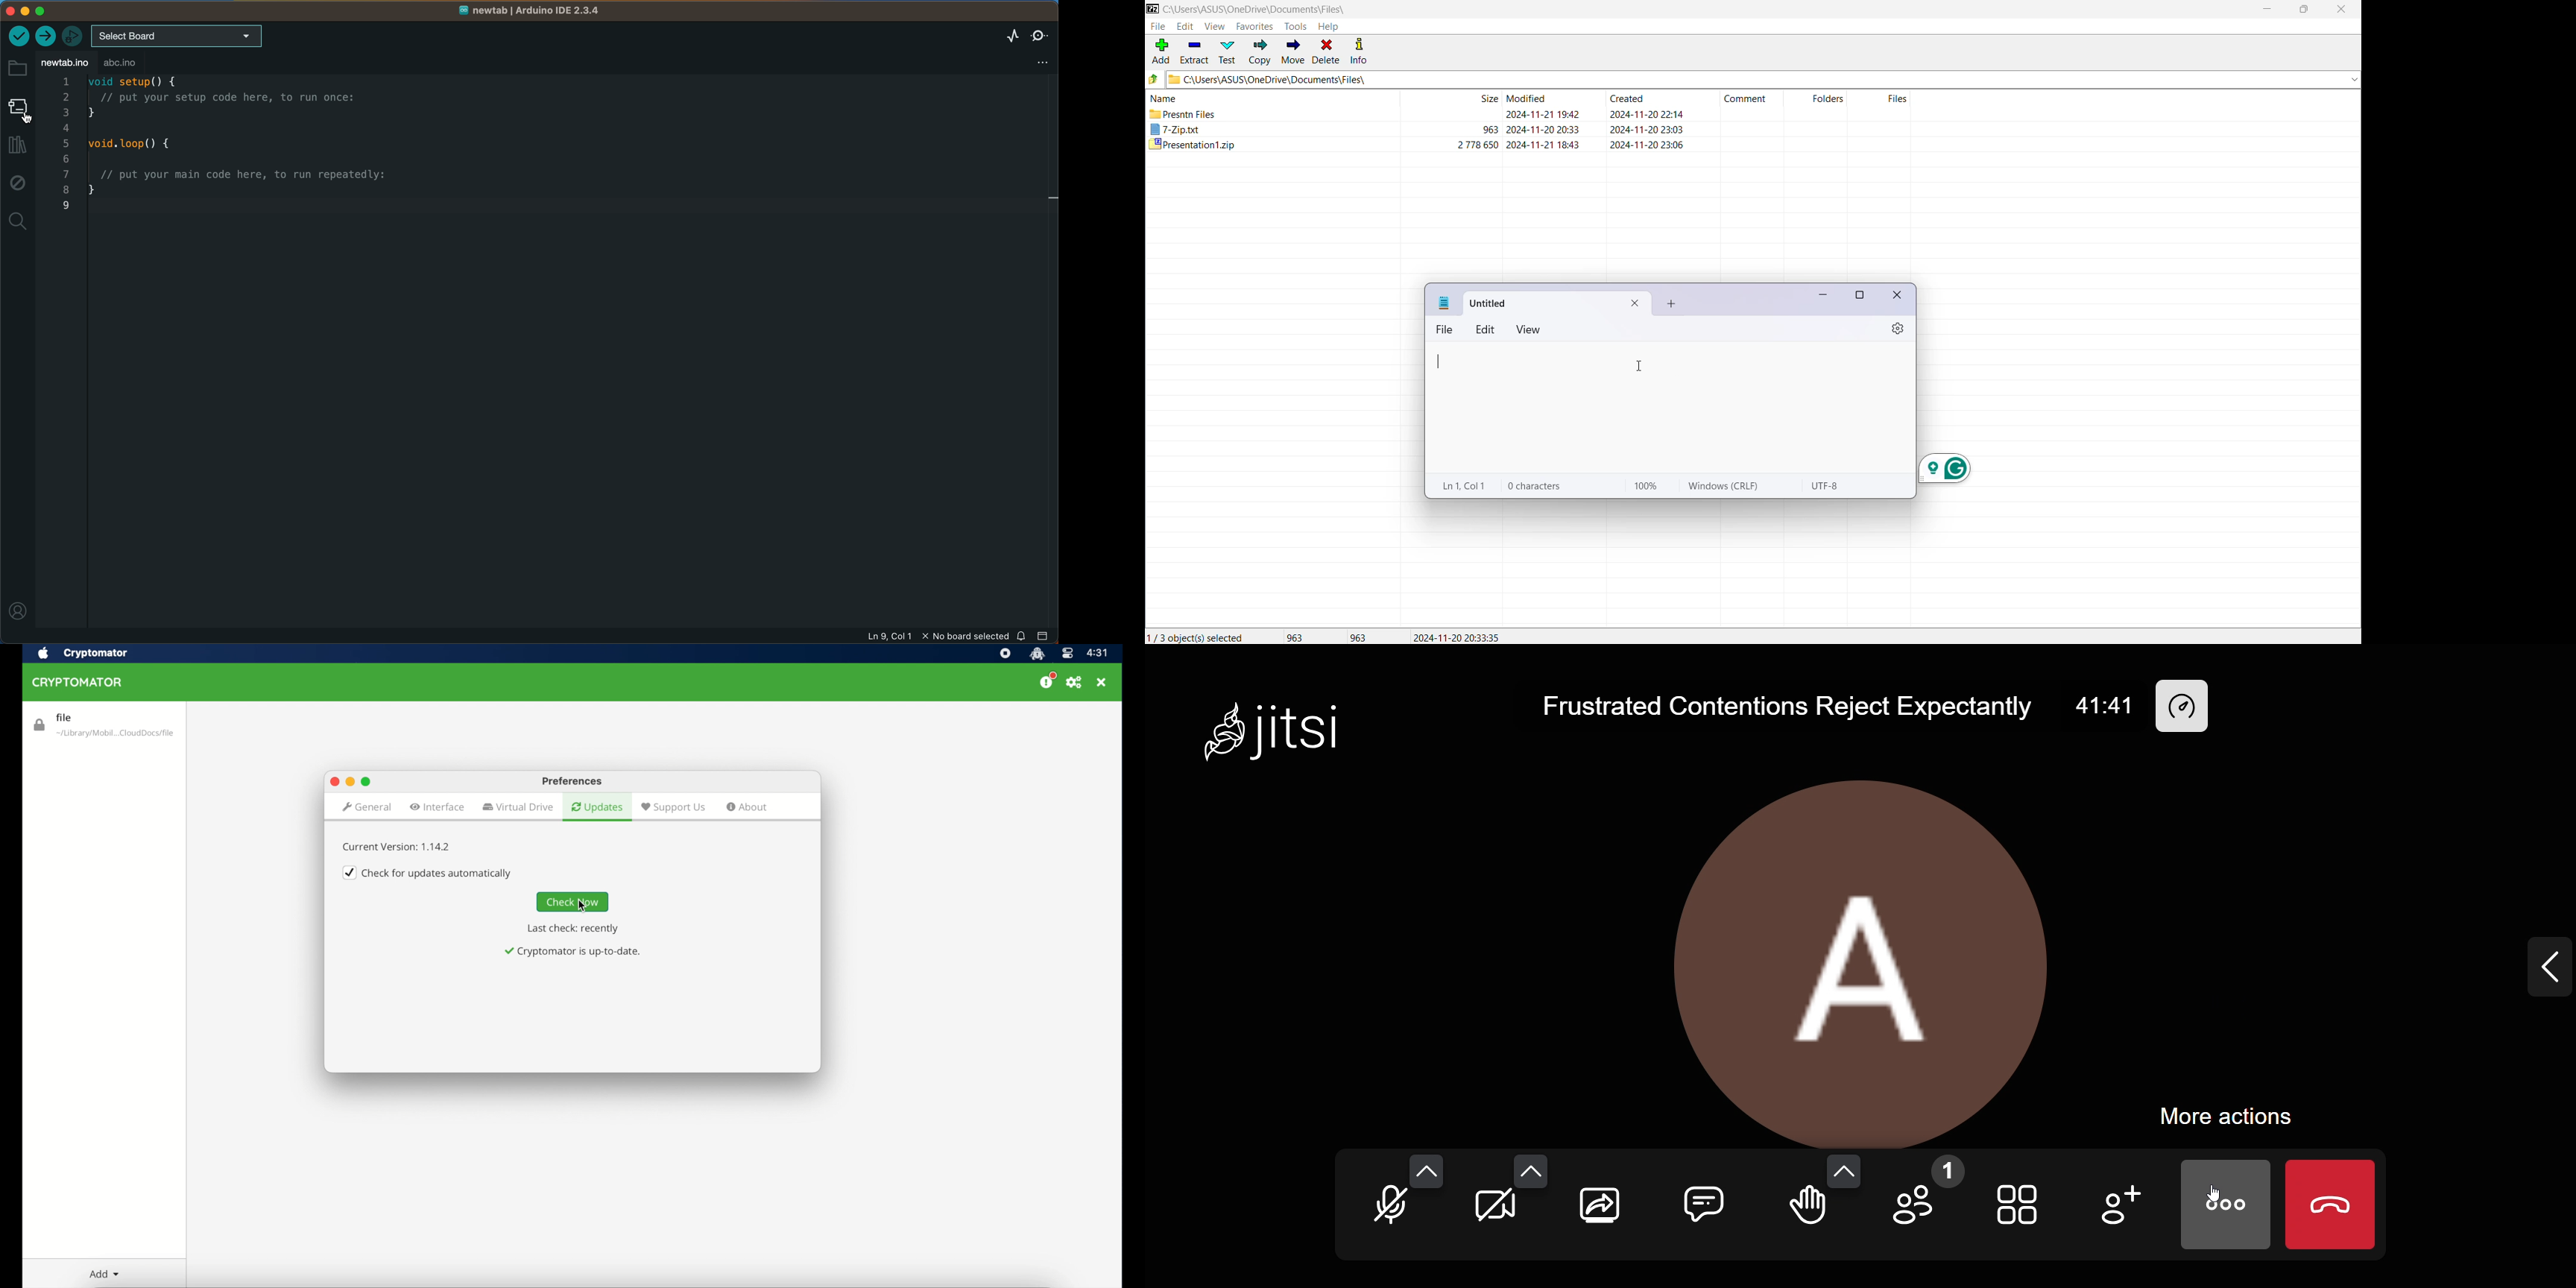  I want to click on comment, so click(1745, 98).